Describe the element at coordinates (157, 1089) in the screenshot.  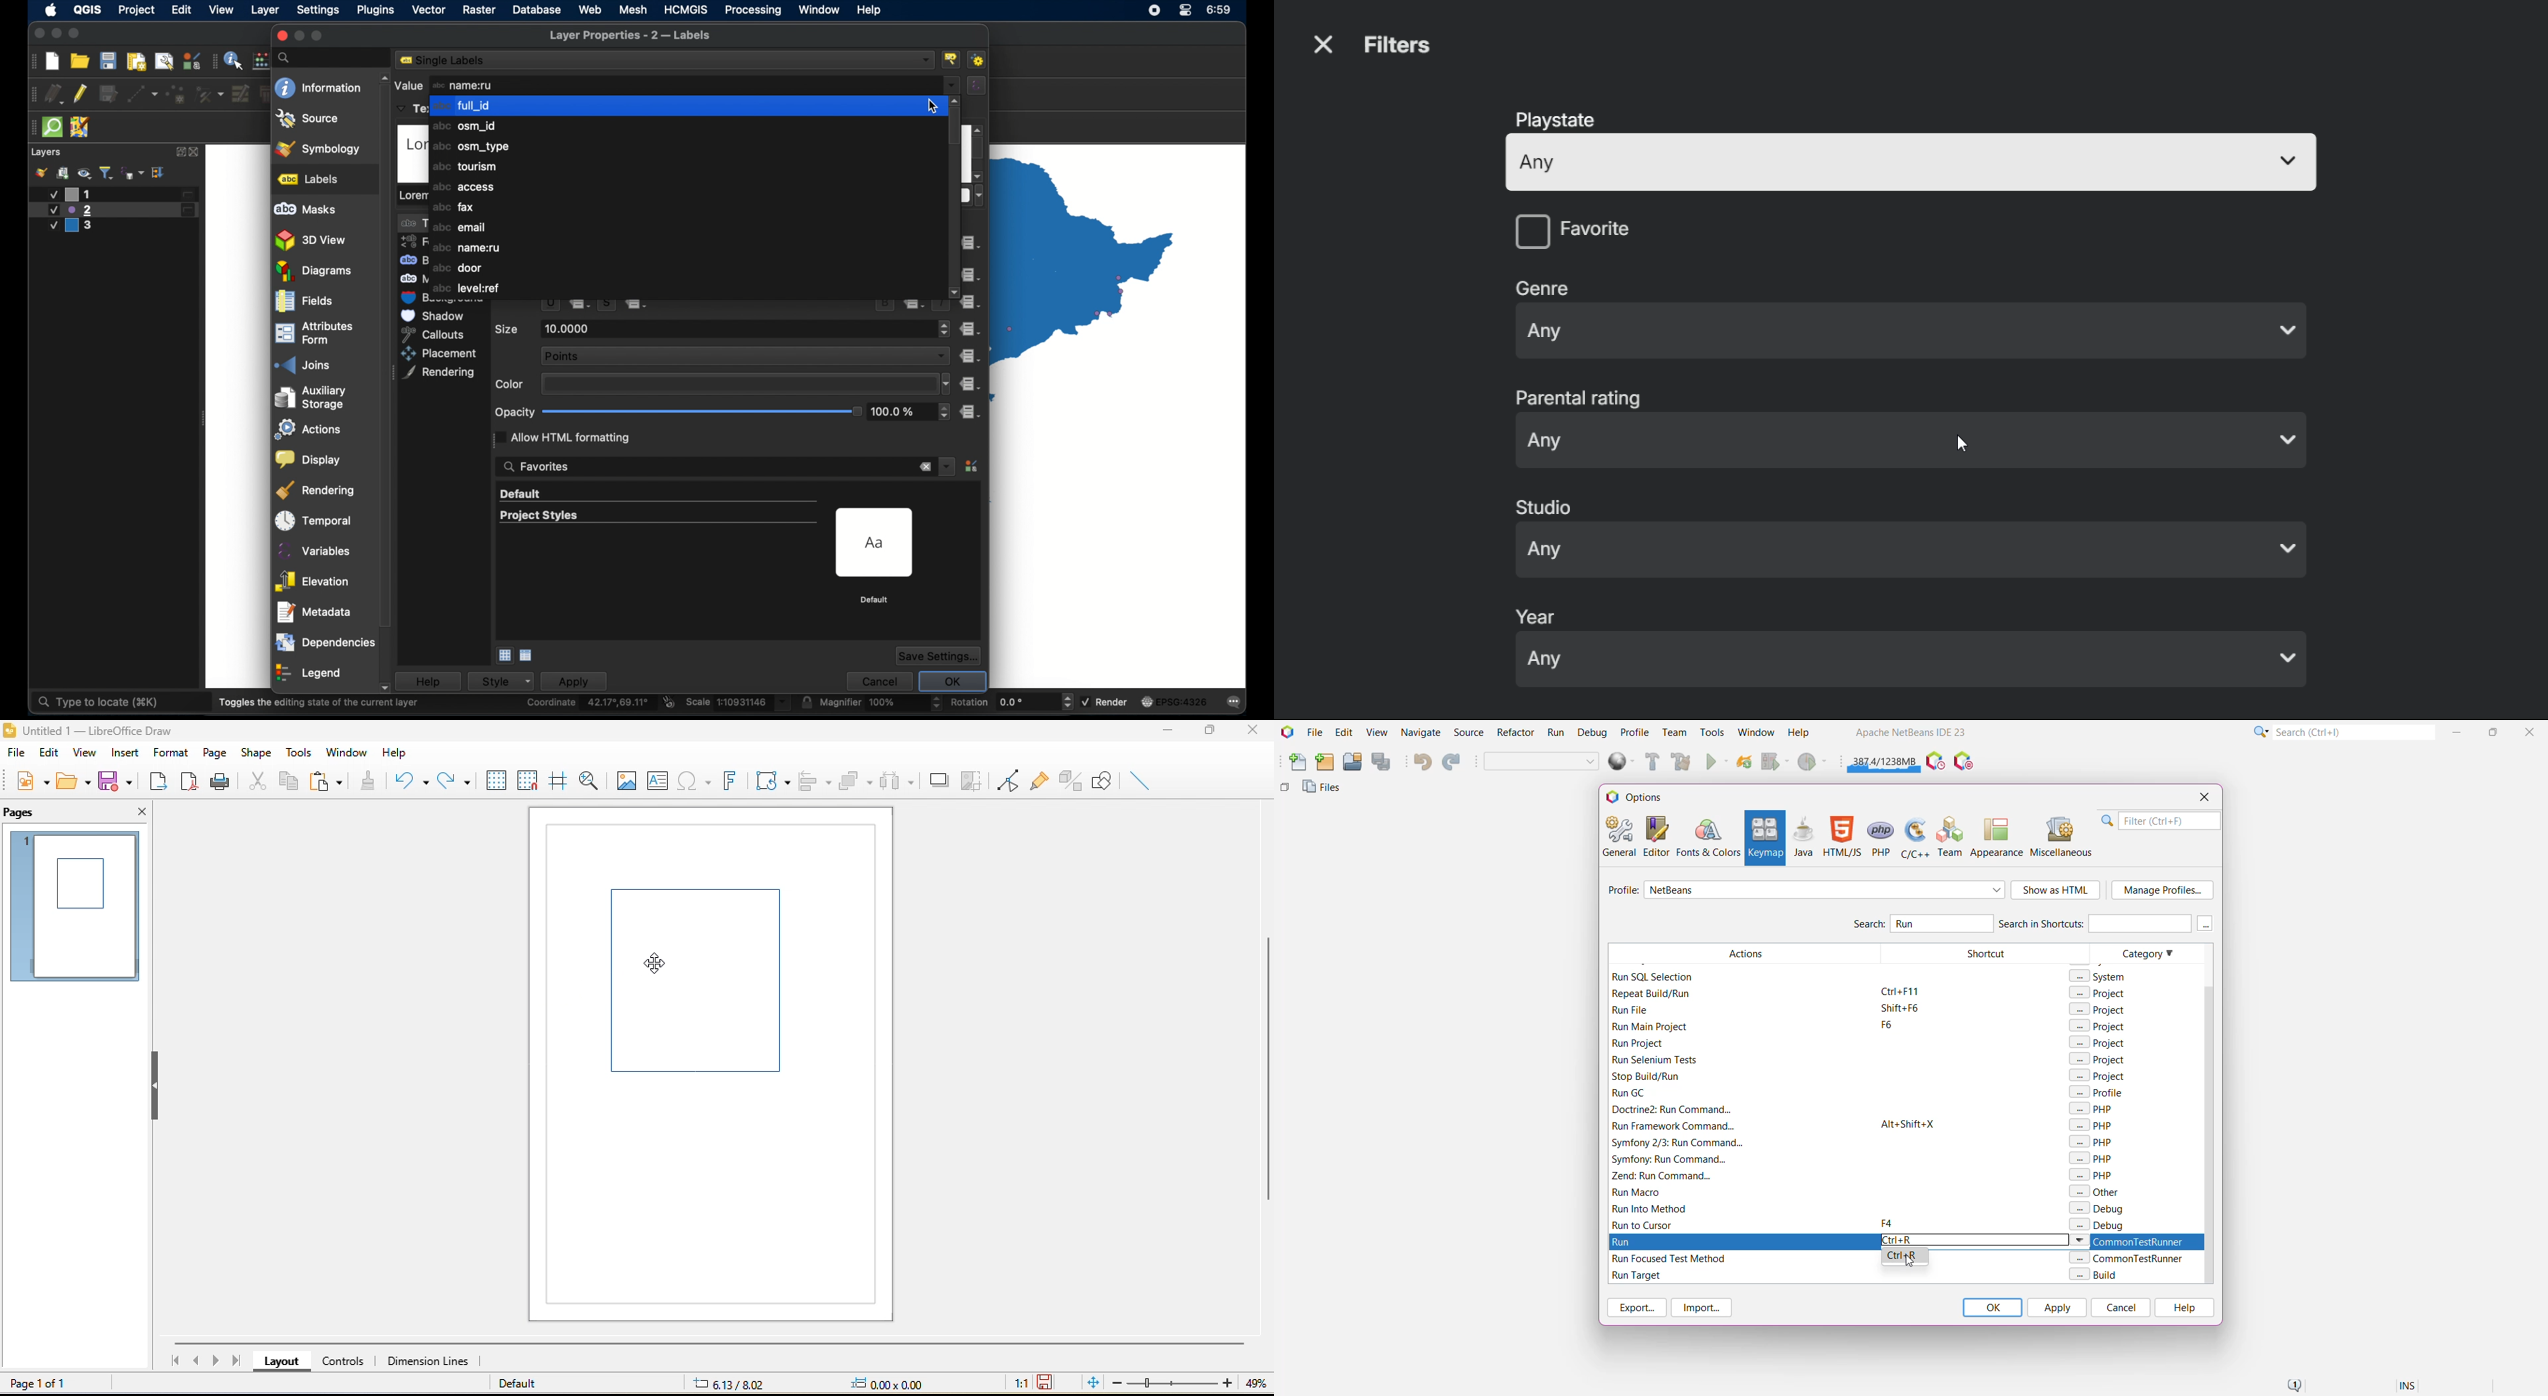
I see `hide` at that location.